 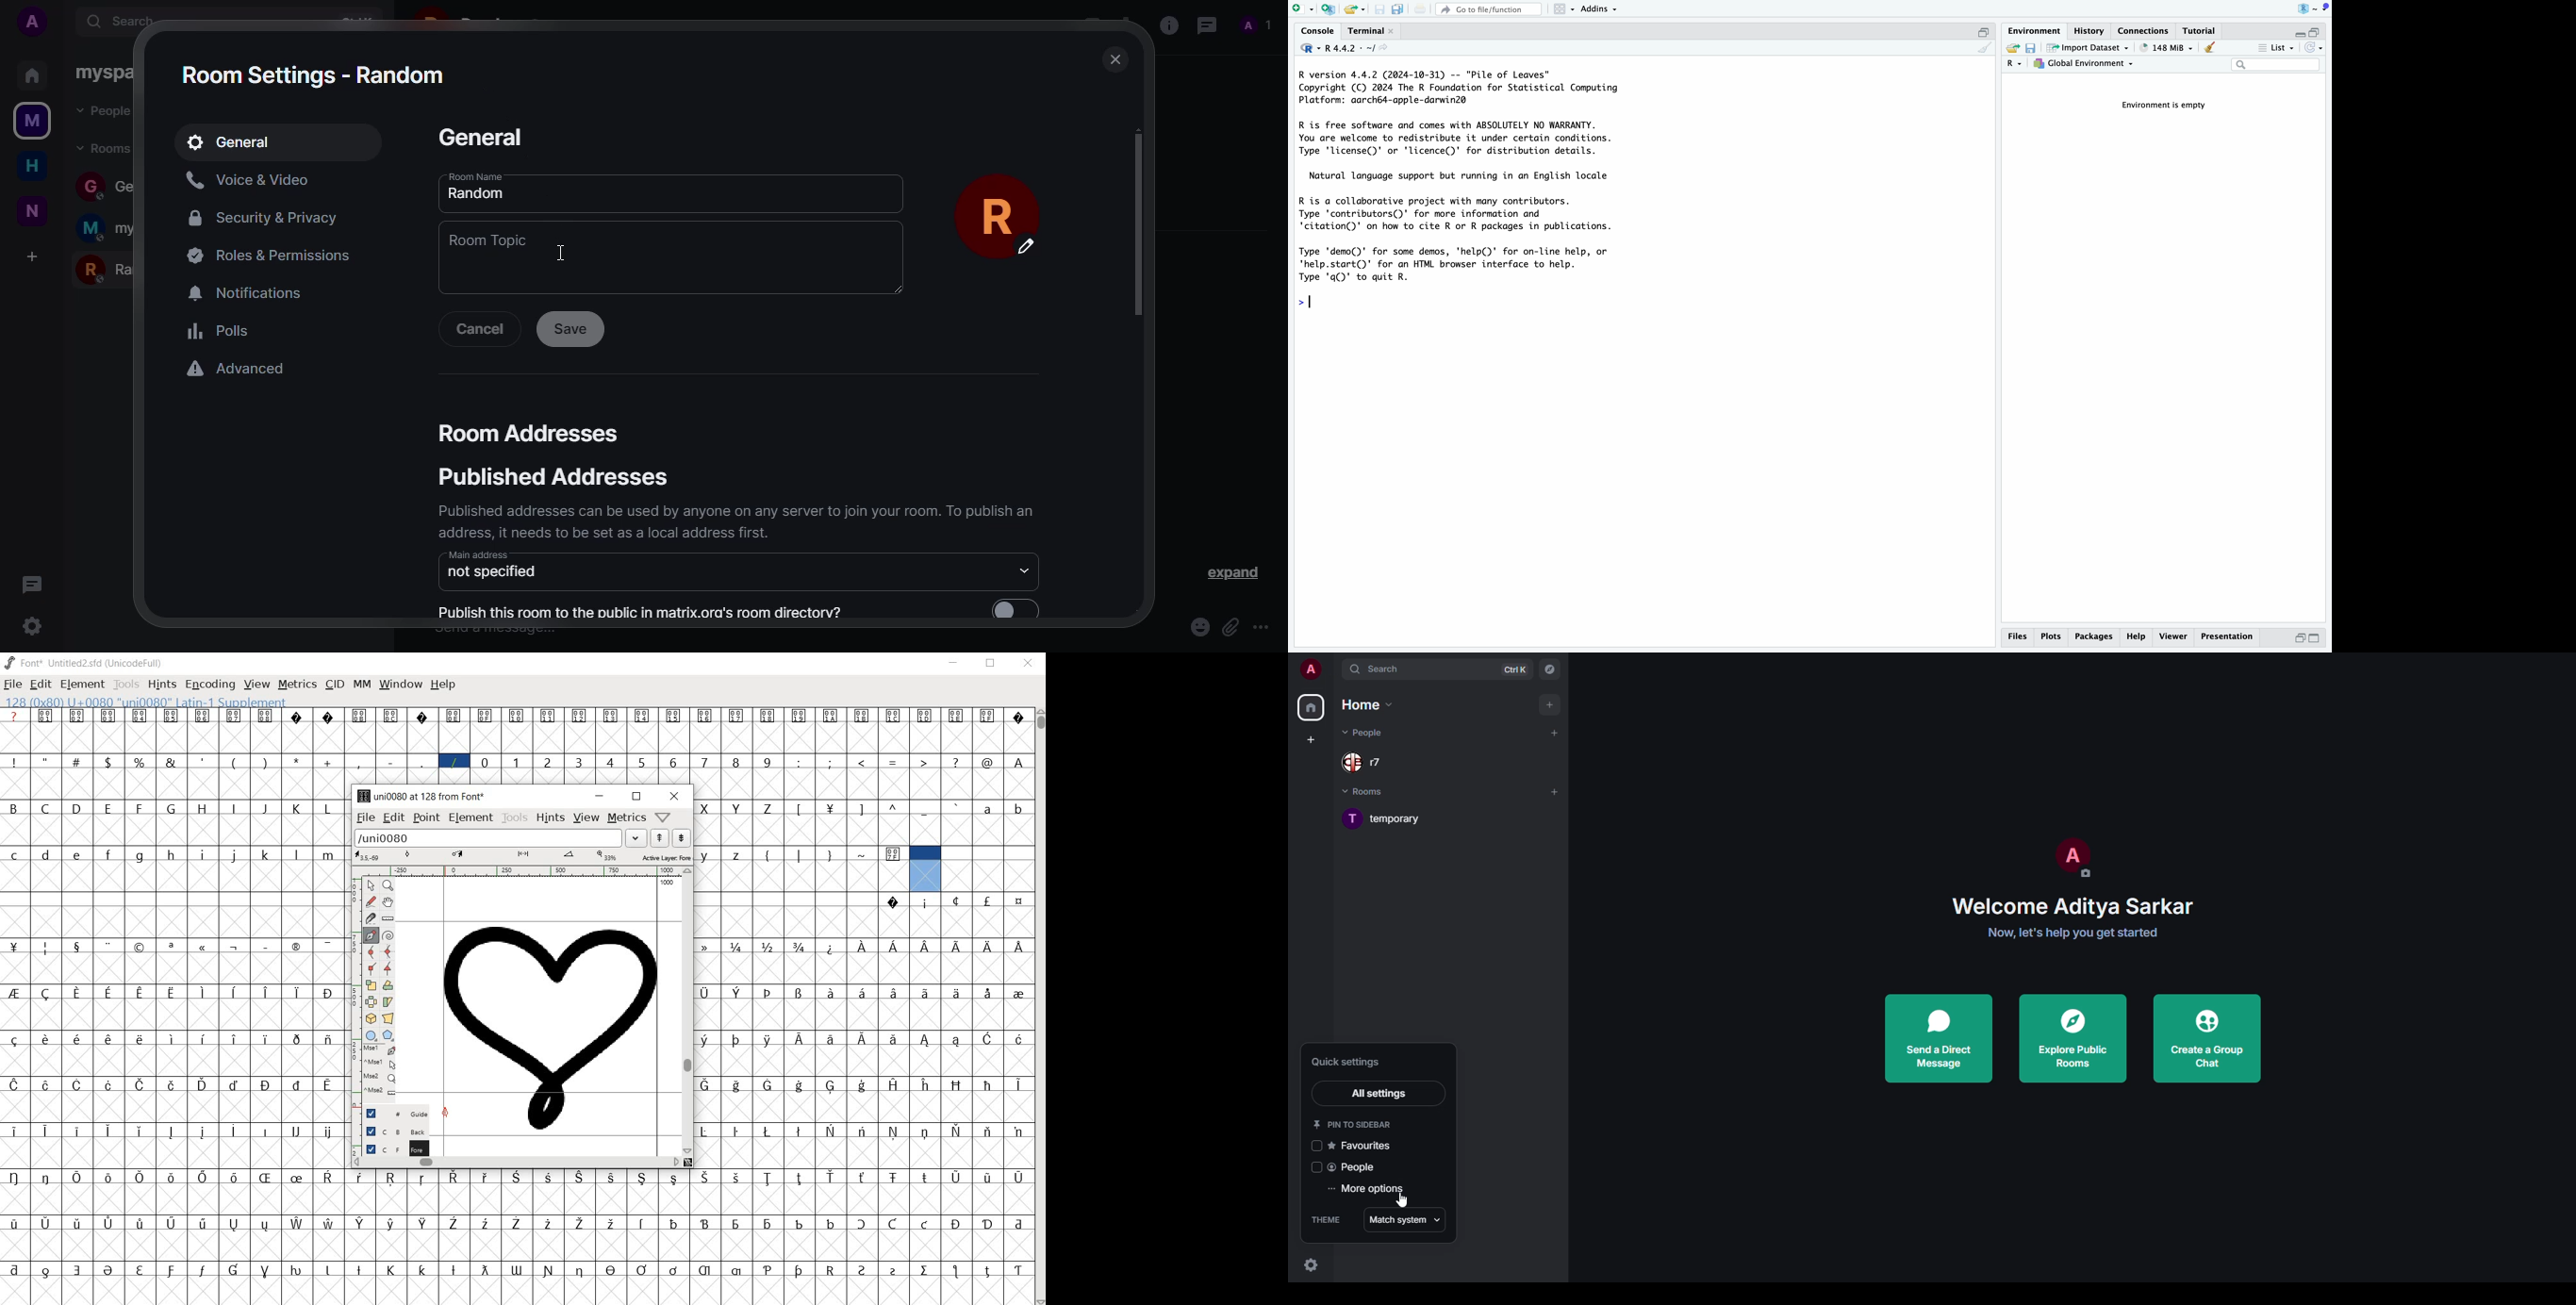 What do you see at coordinates (799, 717) in the screenshot?
I see `glyph` at bounding box center [799, 717].